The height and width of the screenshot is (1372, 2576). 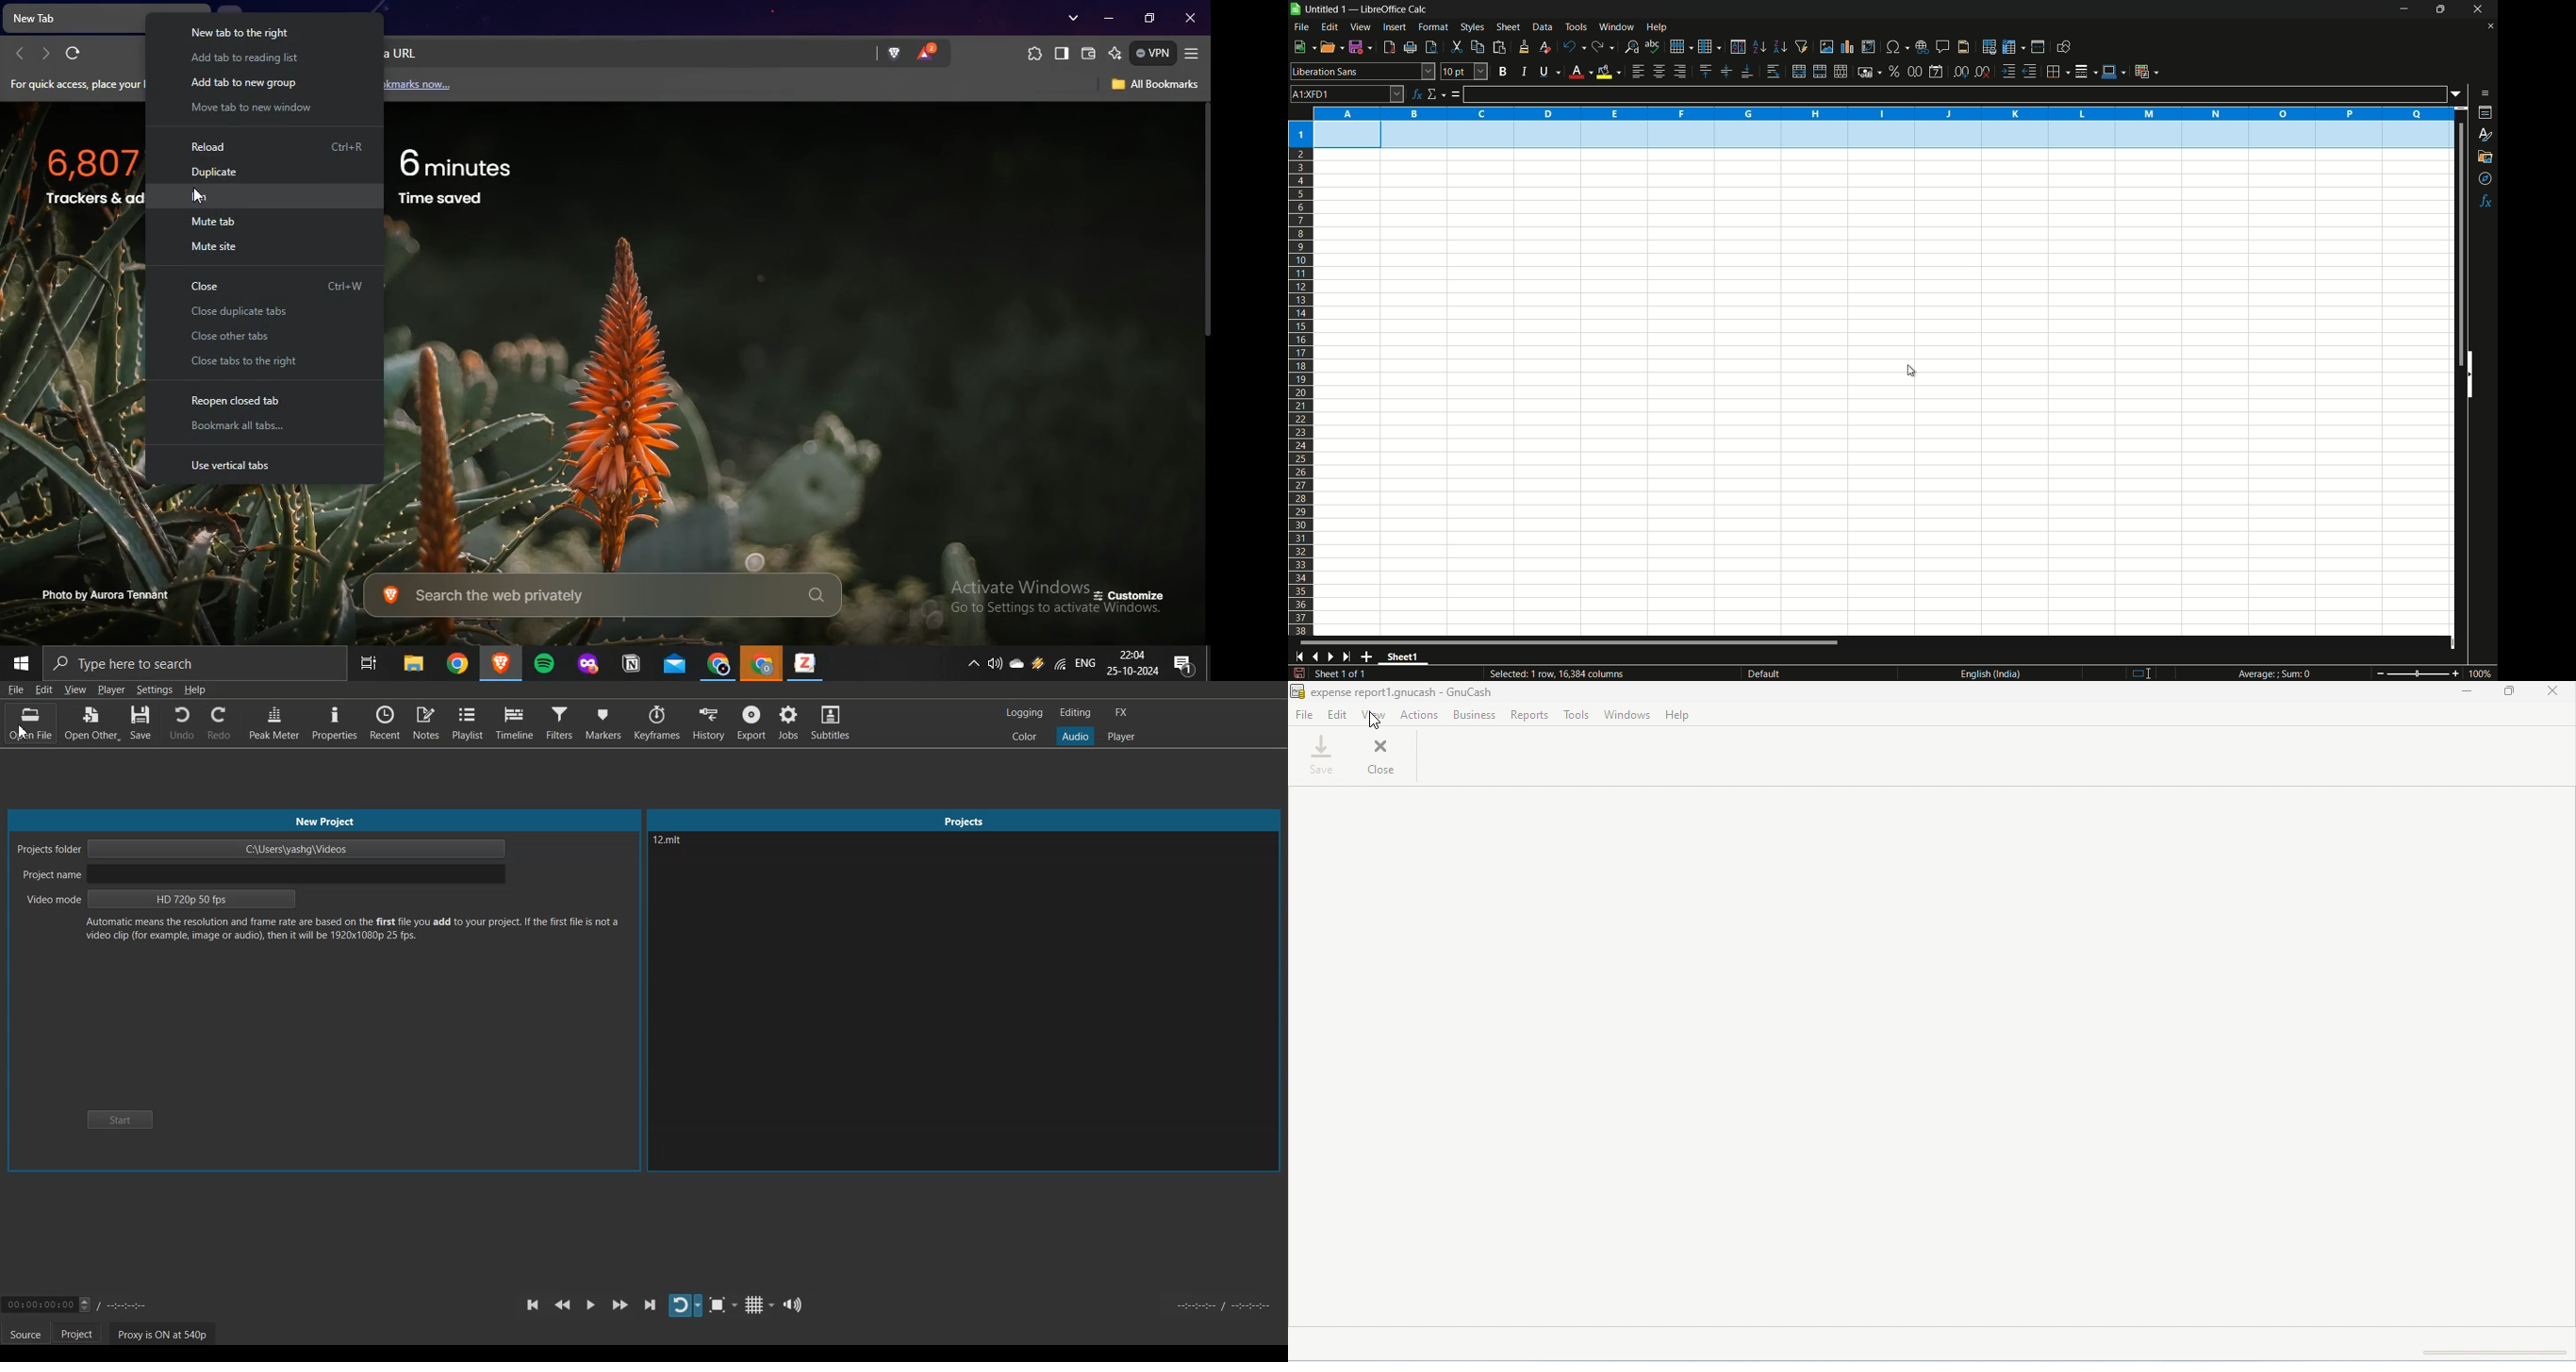 What do you see at coordinates (2038, 47) in the screenshot?
I see `split window` at bounding box center [2038, 47].